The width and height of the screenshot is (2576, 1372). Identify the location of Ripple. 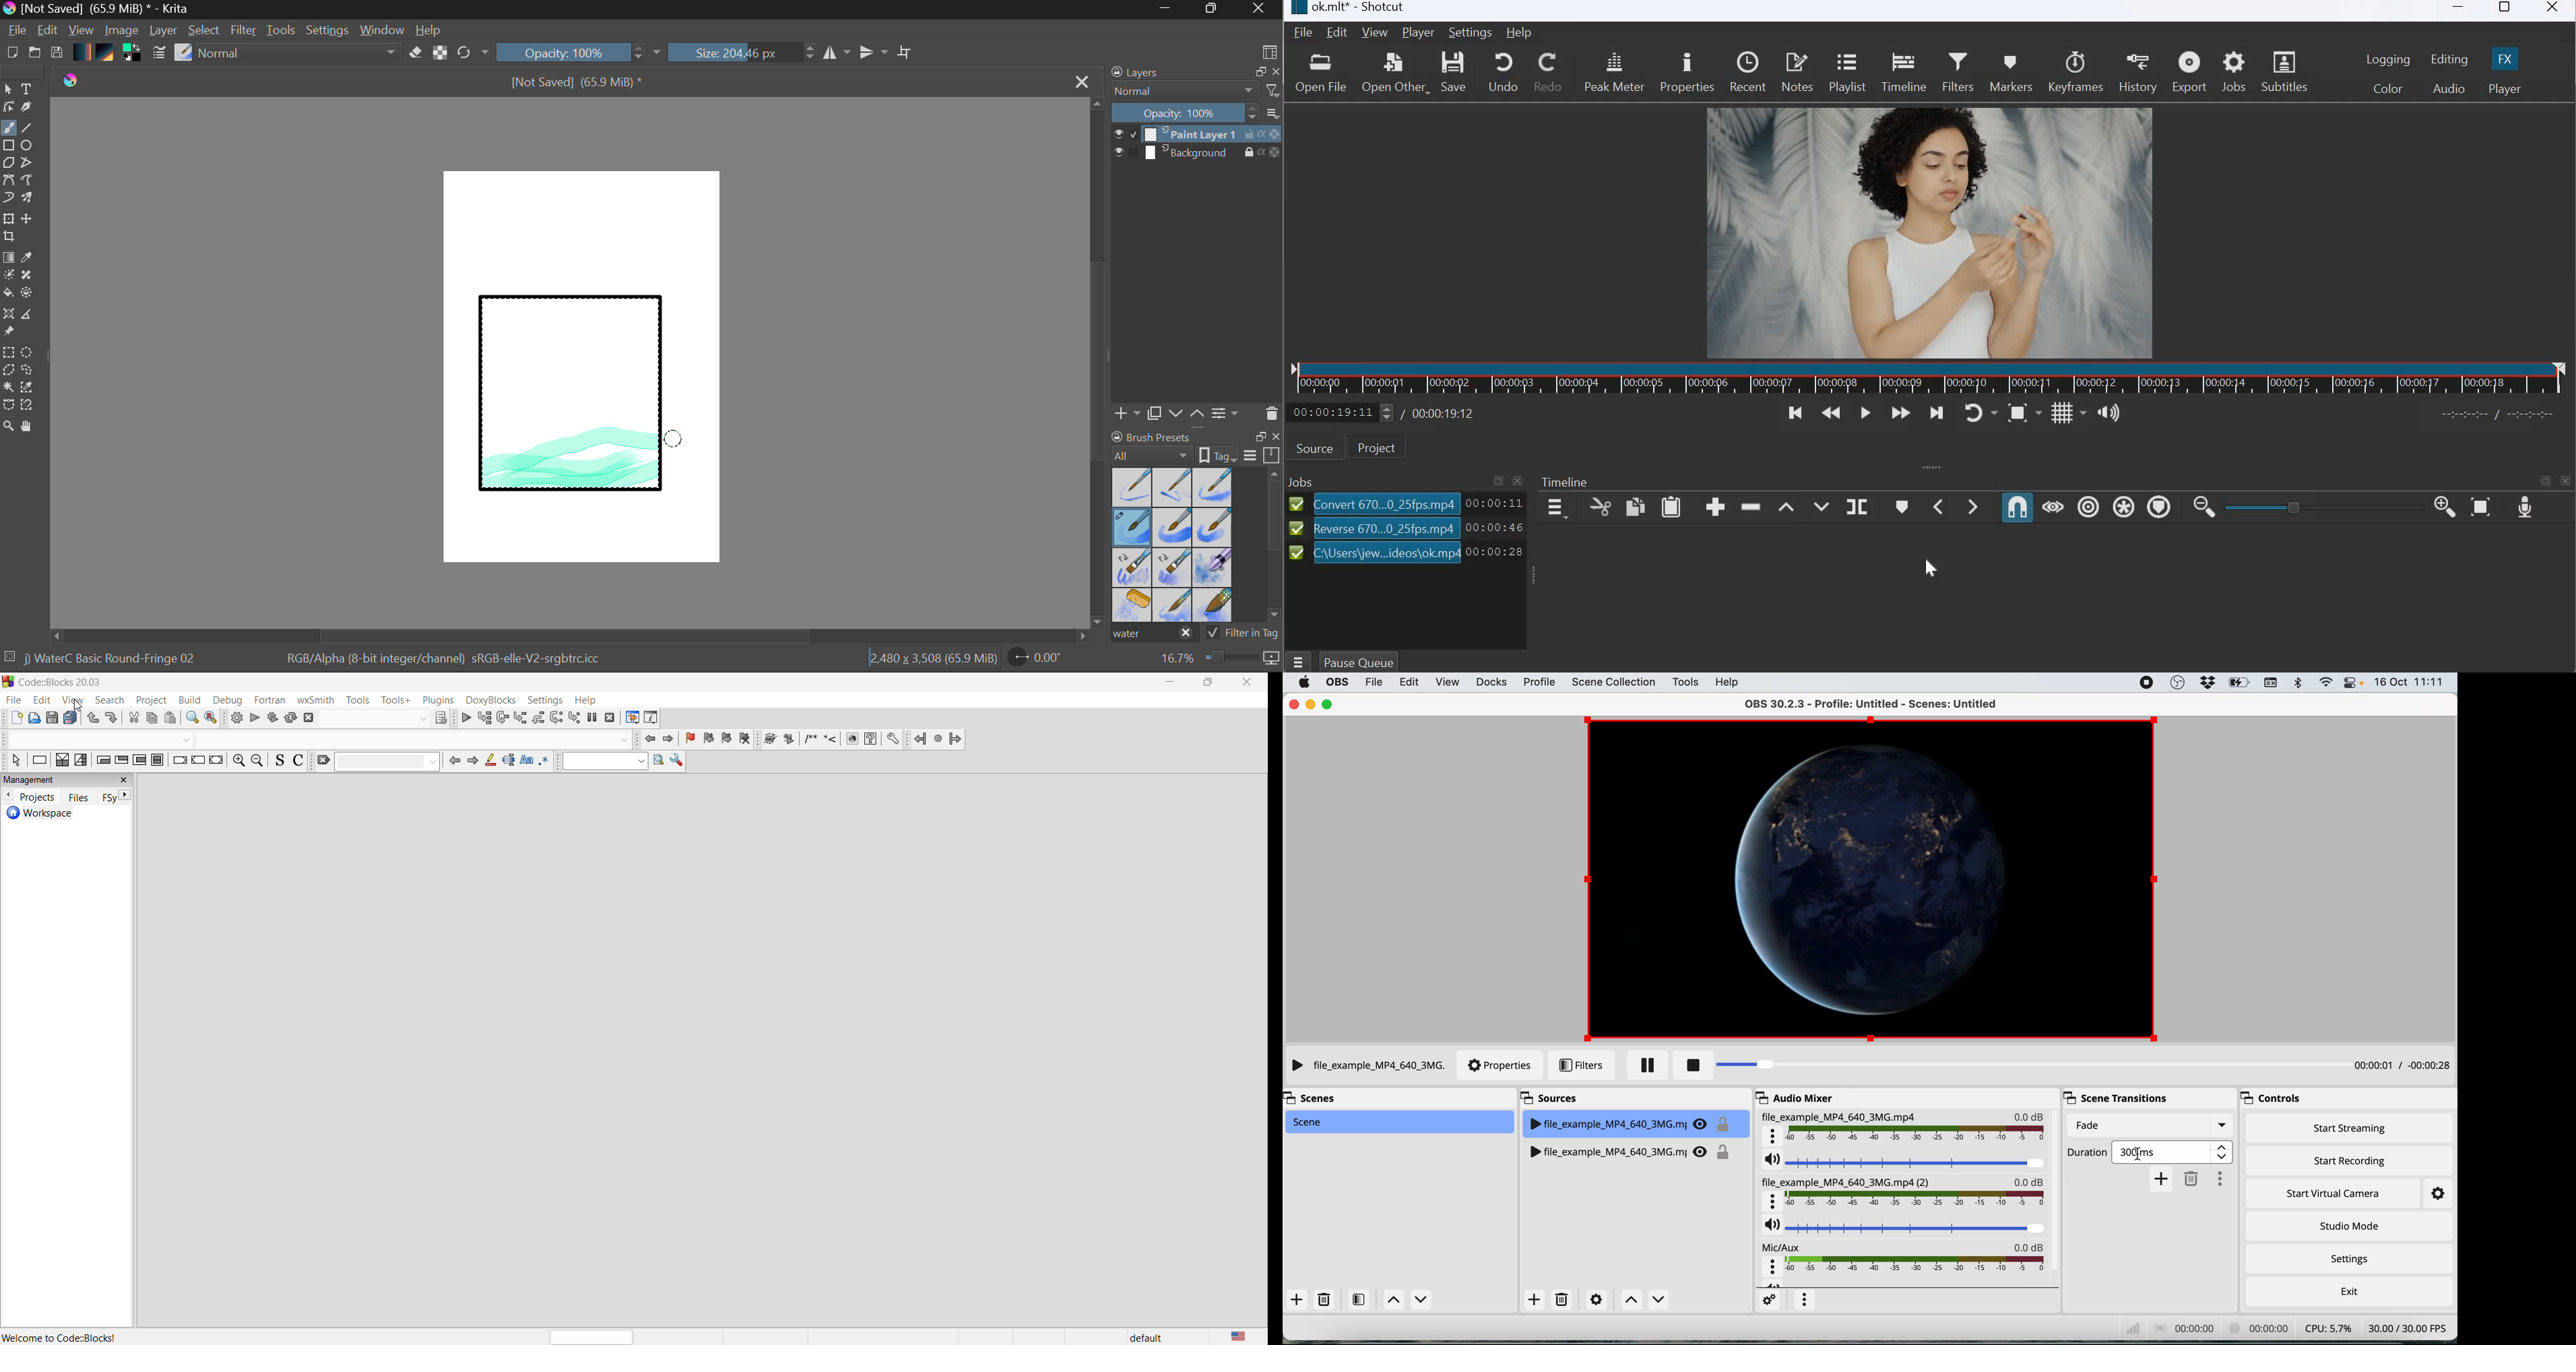
(2085, 507).